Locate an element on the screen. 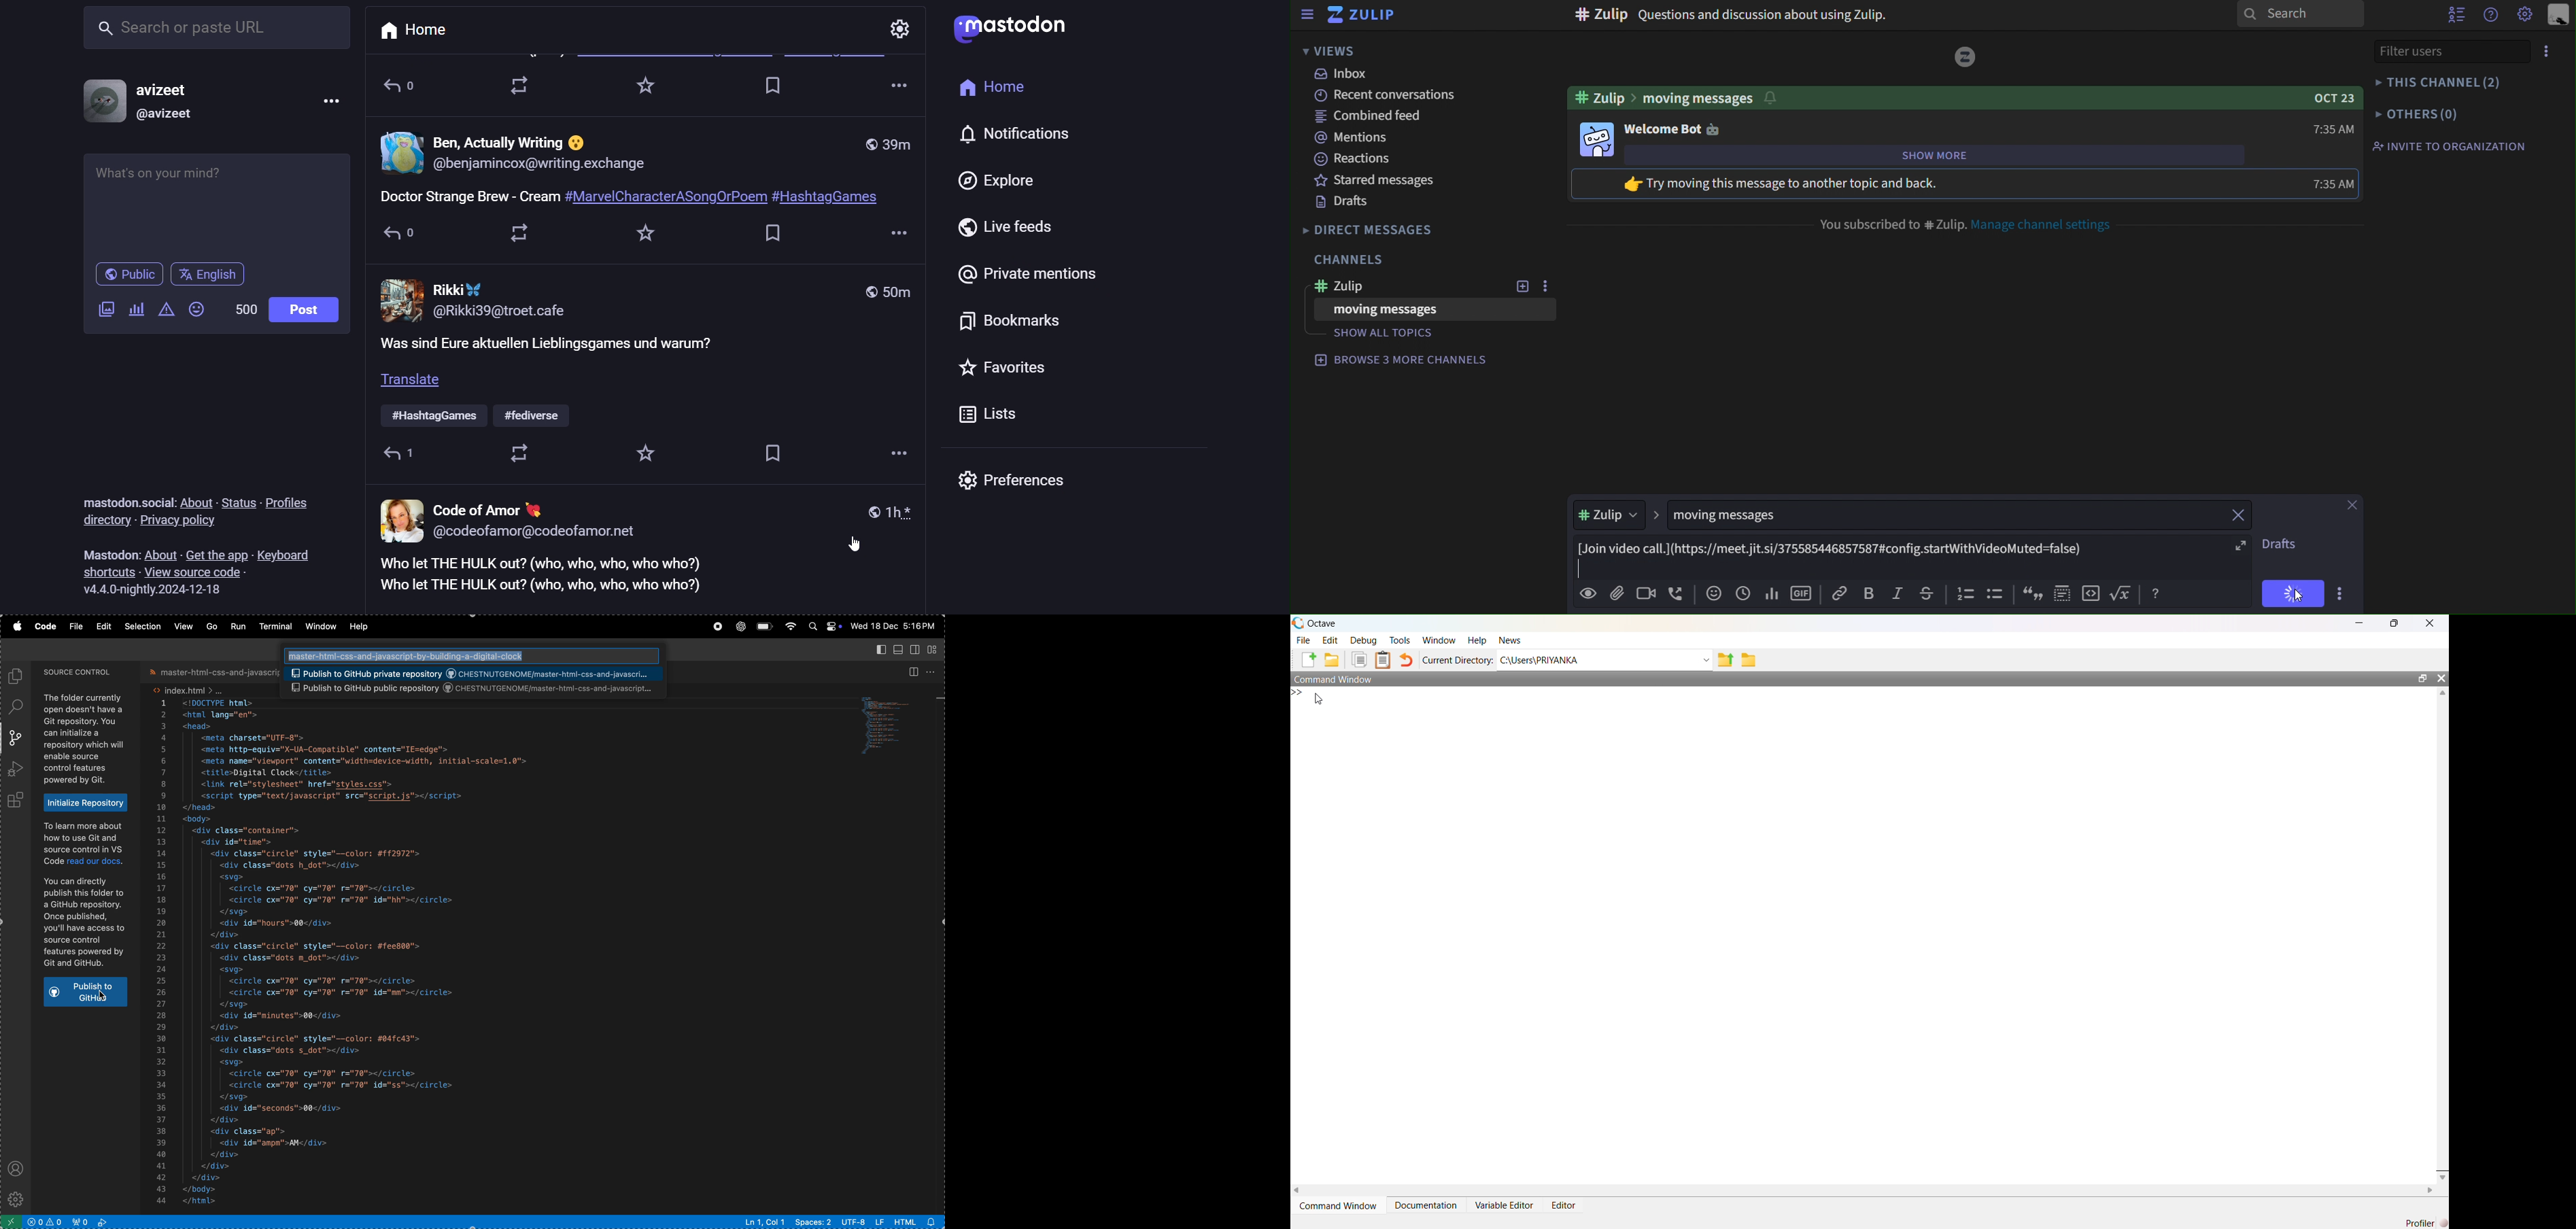 Image resolution: width=2576 pixels, height=1232 pixels. 39m is located at coordinates (889, 143).